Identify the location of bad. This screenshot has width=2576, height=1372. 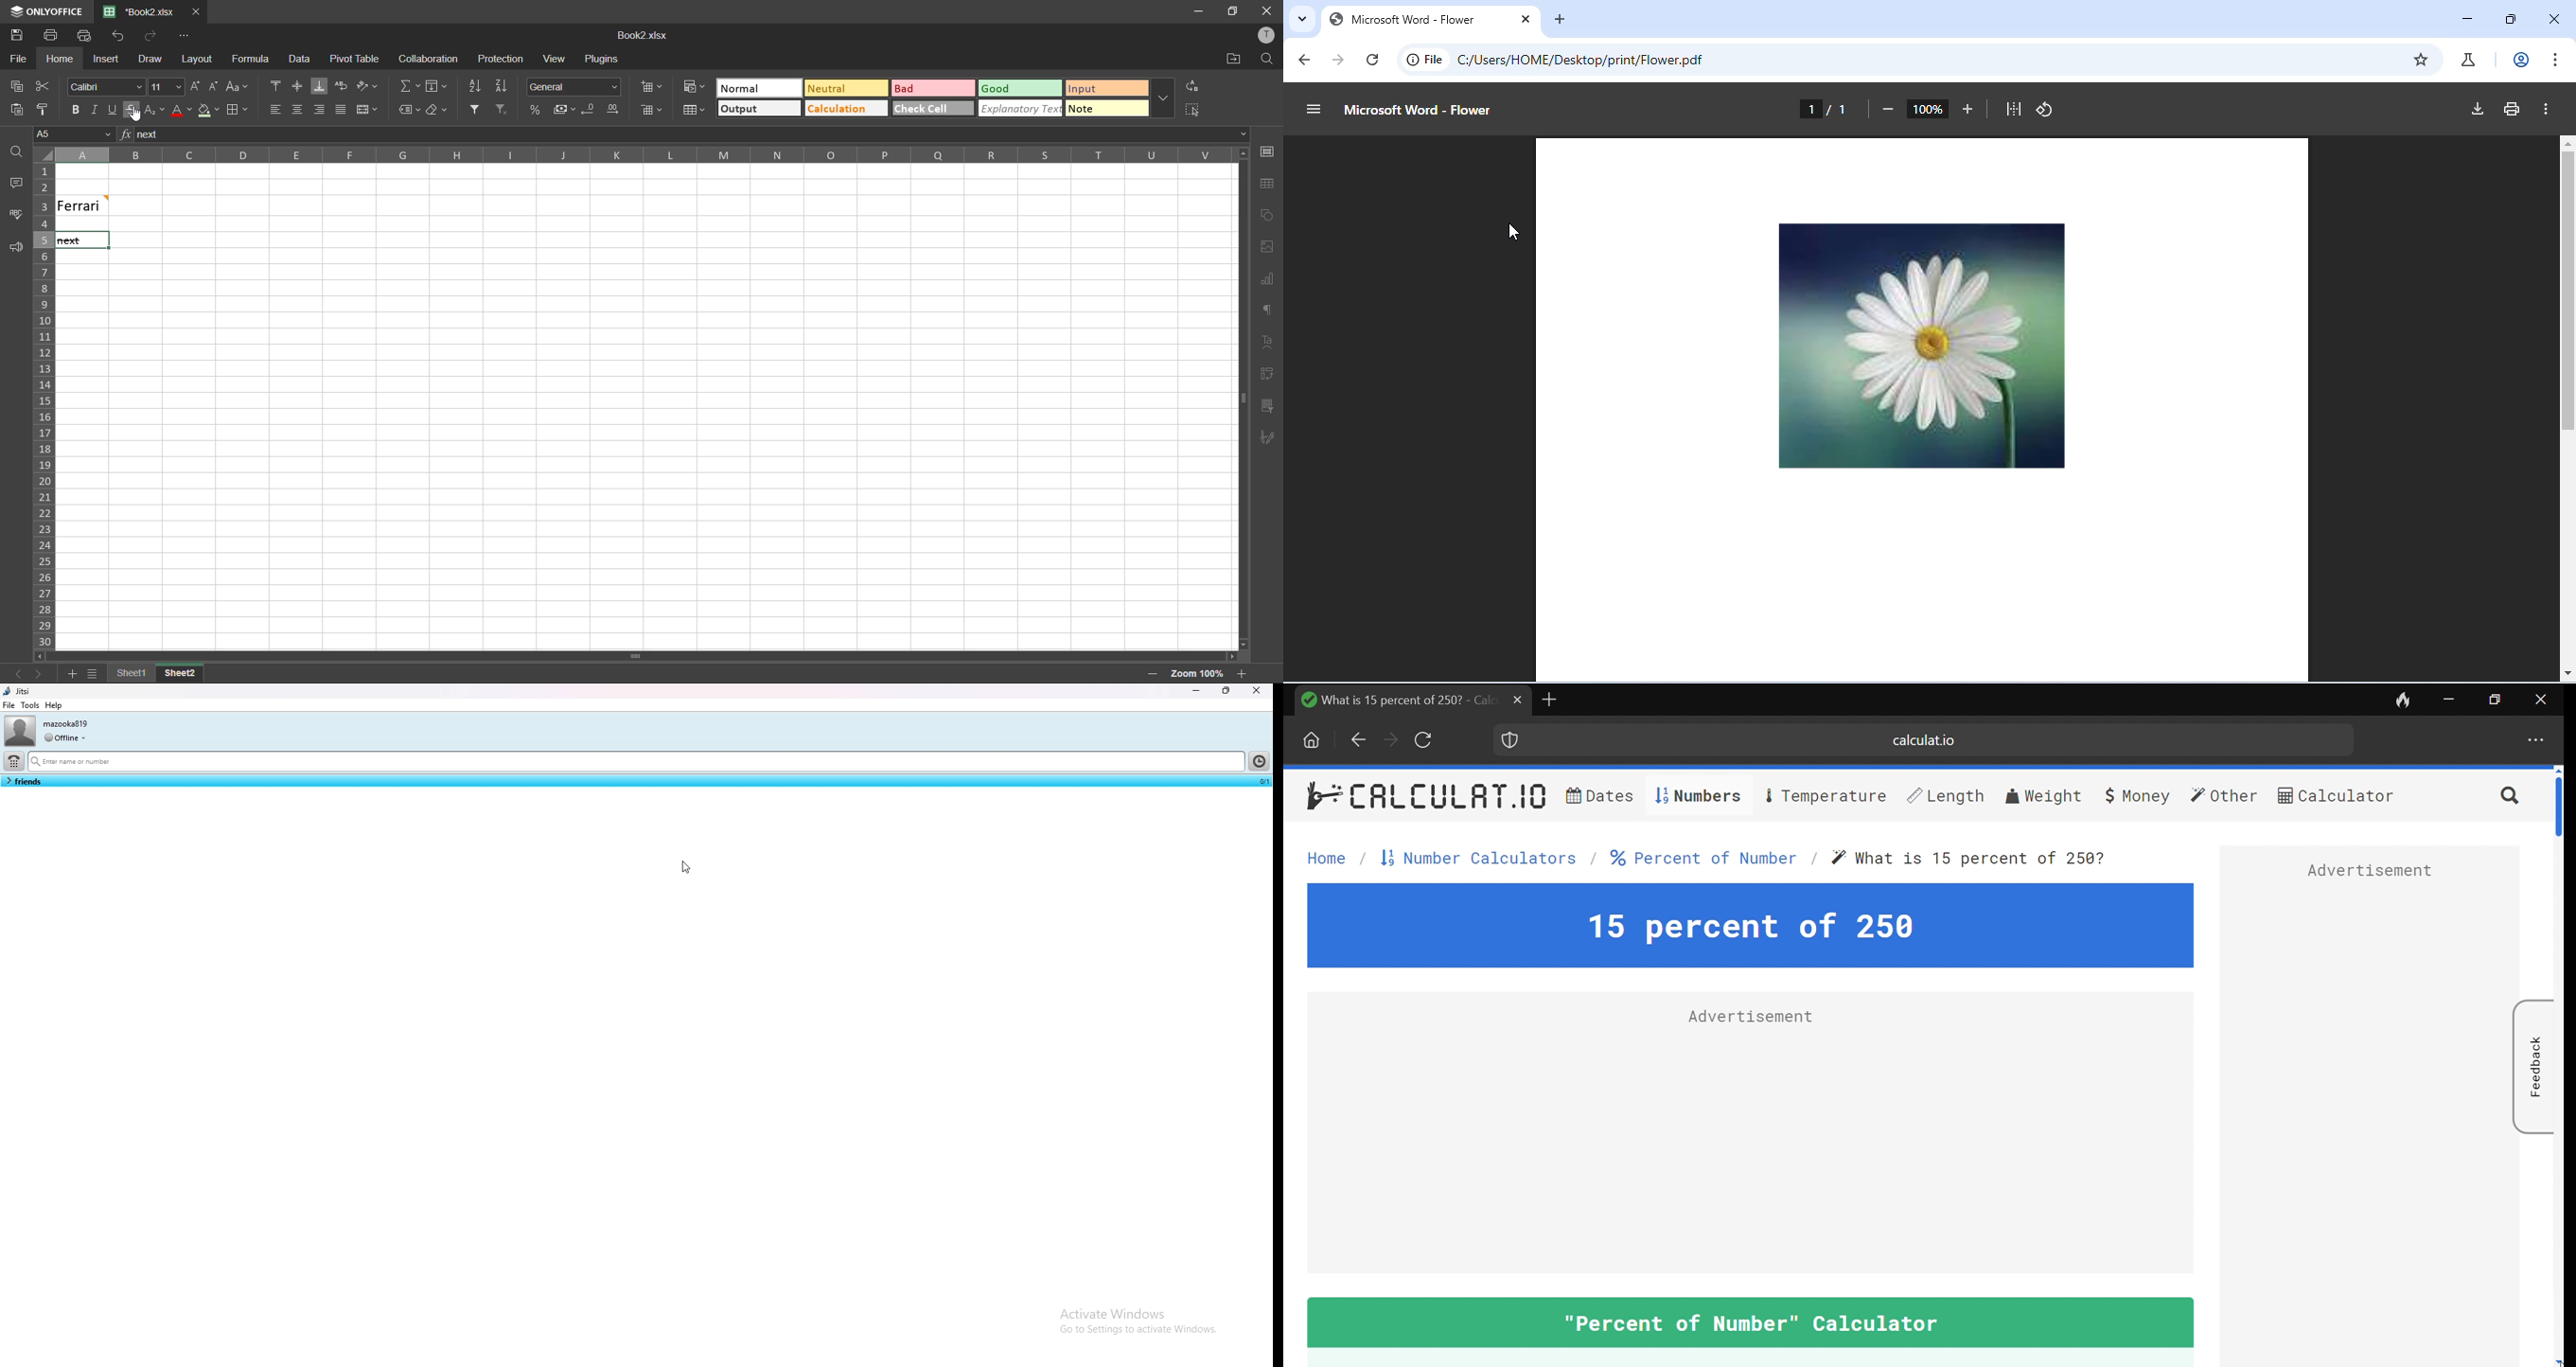
(931, 88).